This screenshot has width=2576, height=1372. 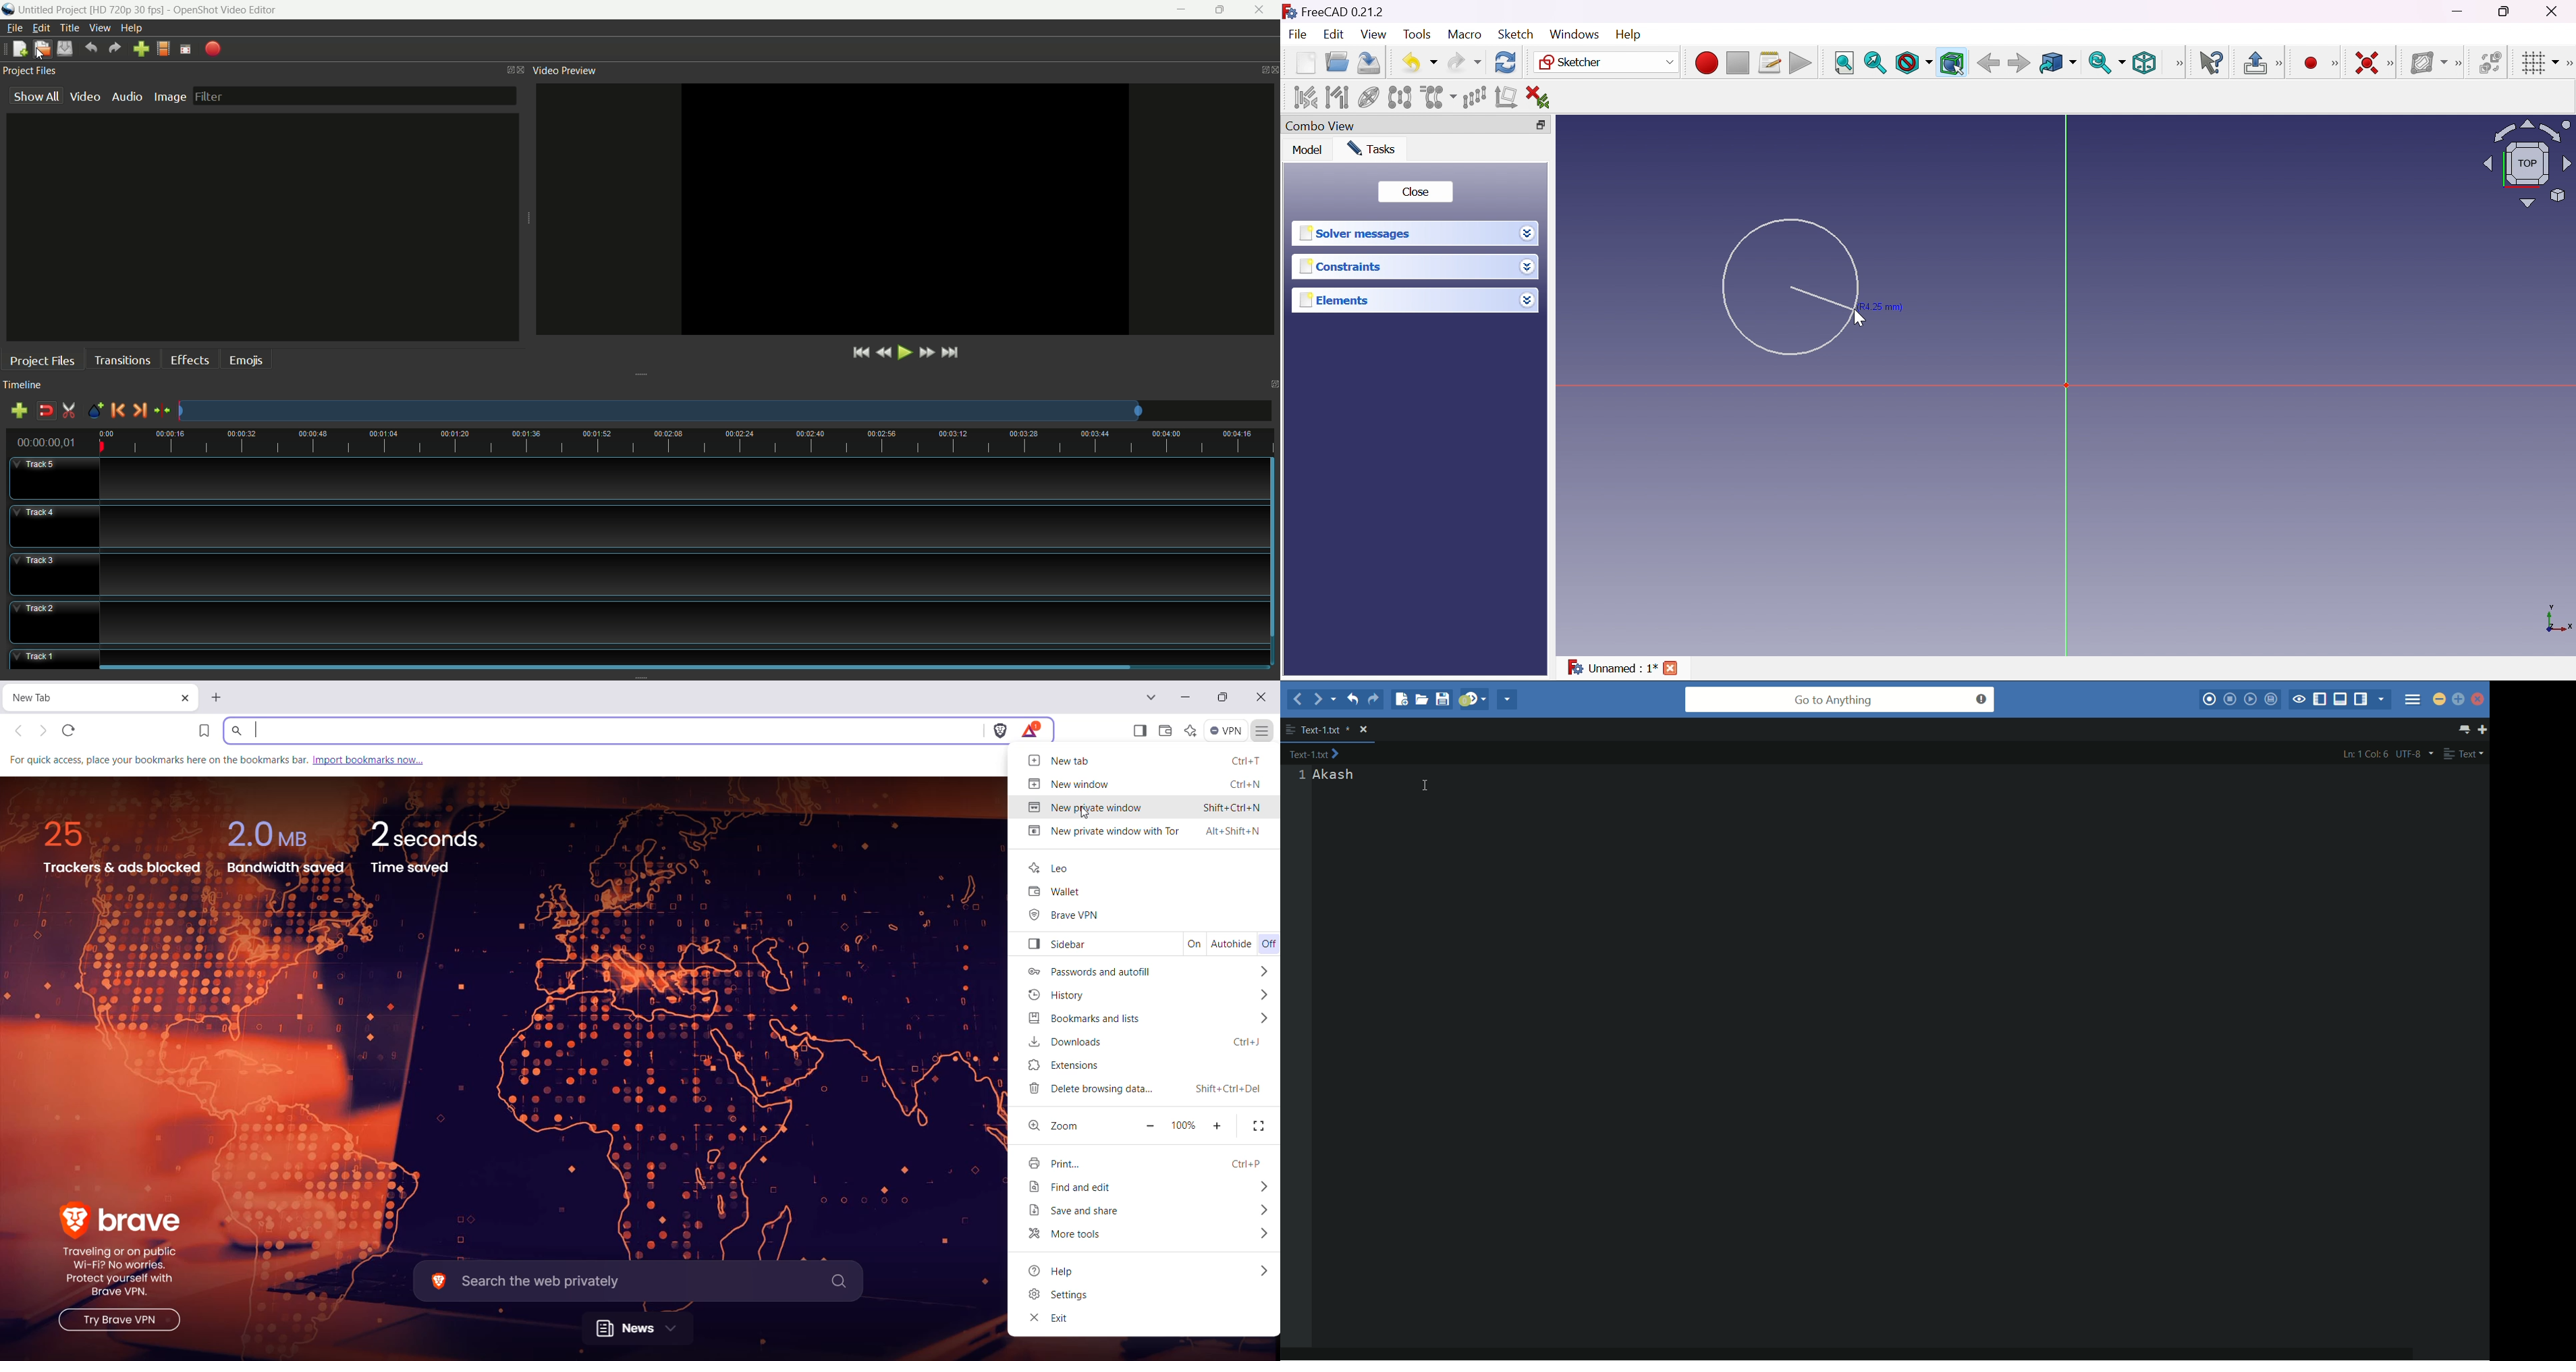 What do you see at coordinates (69, 27) in the screenshot?
I see `title` at bounding box center [69, 27].